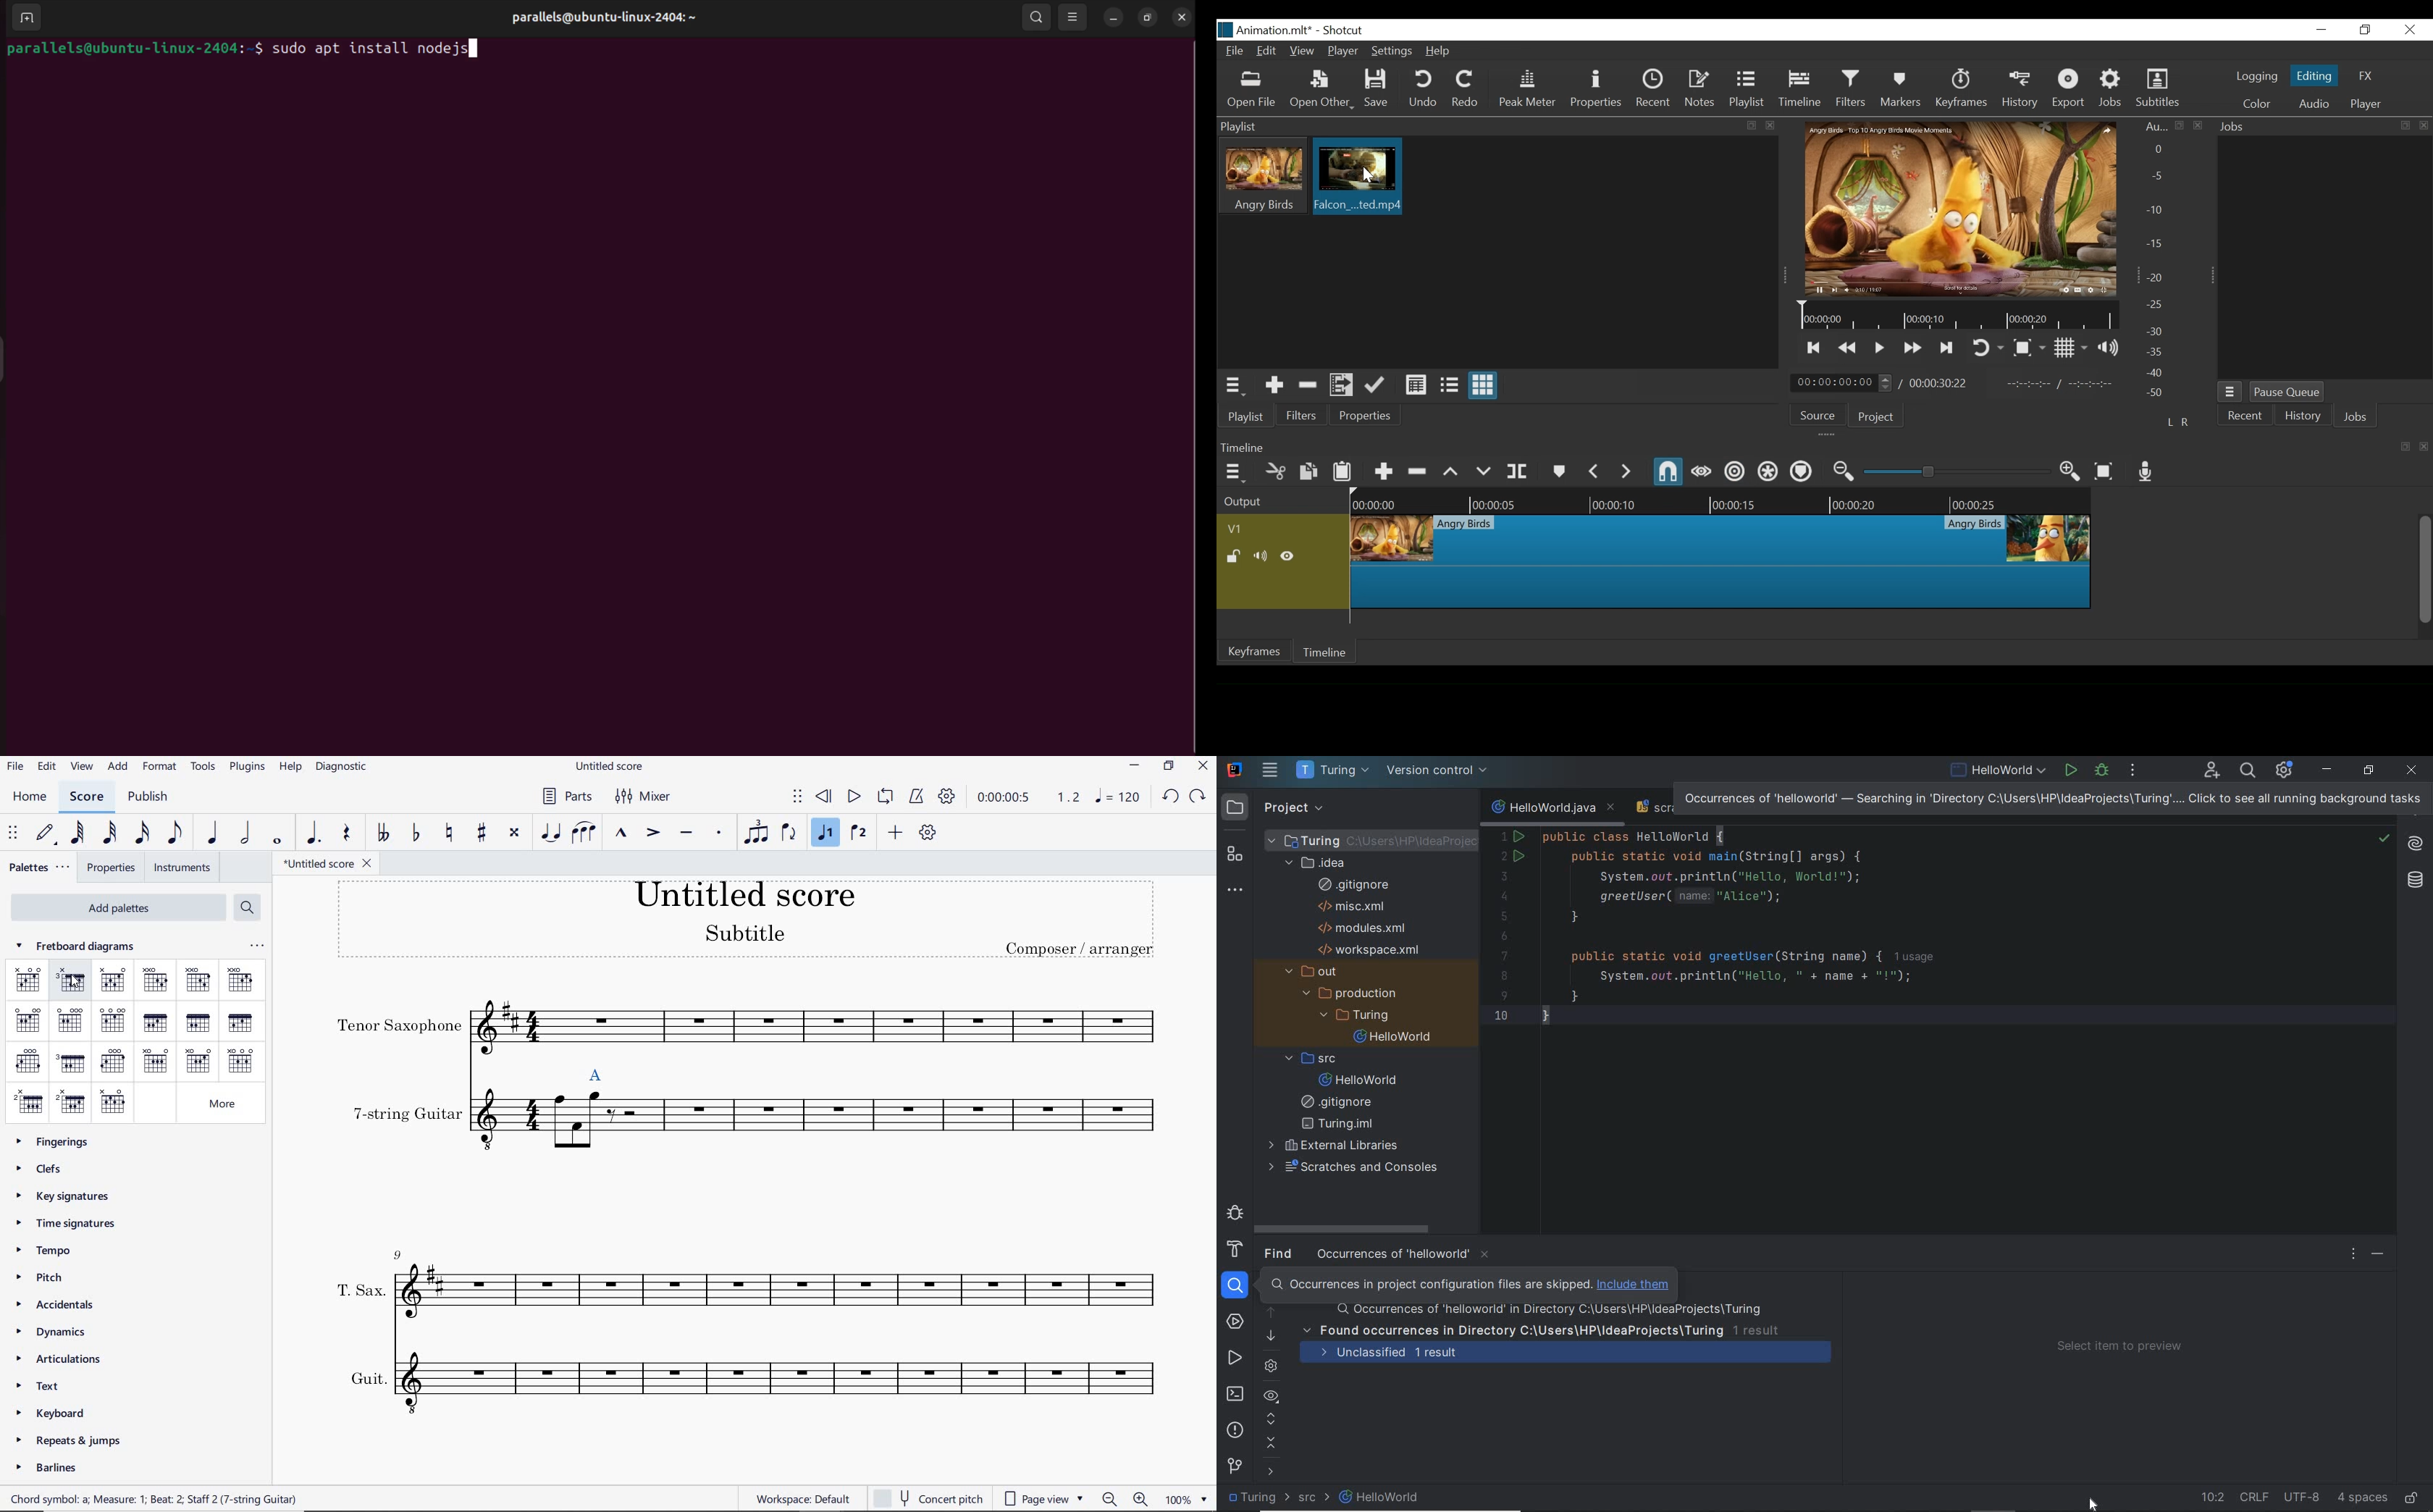  I want to click on Cursor, so click(1366, 175).